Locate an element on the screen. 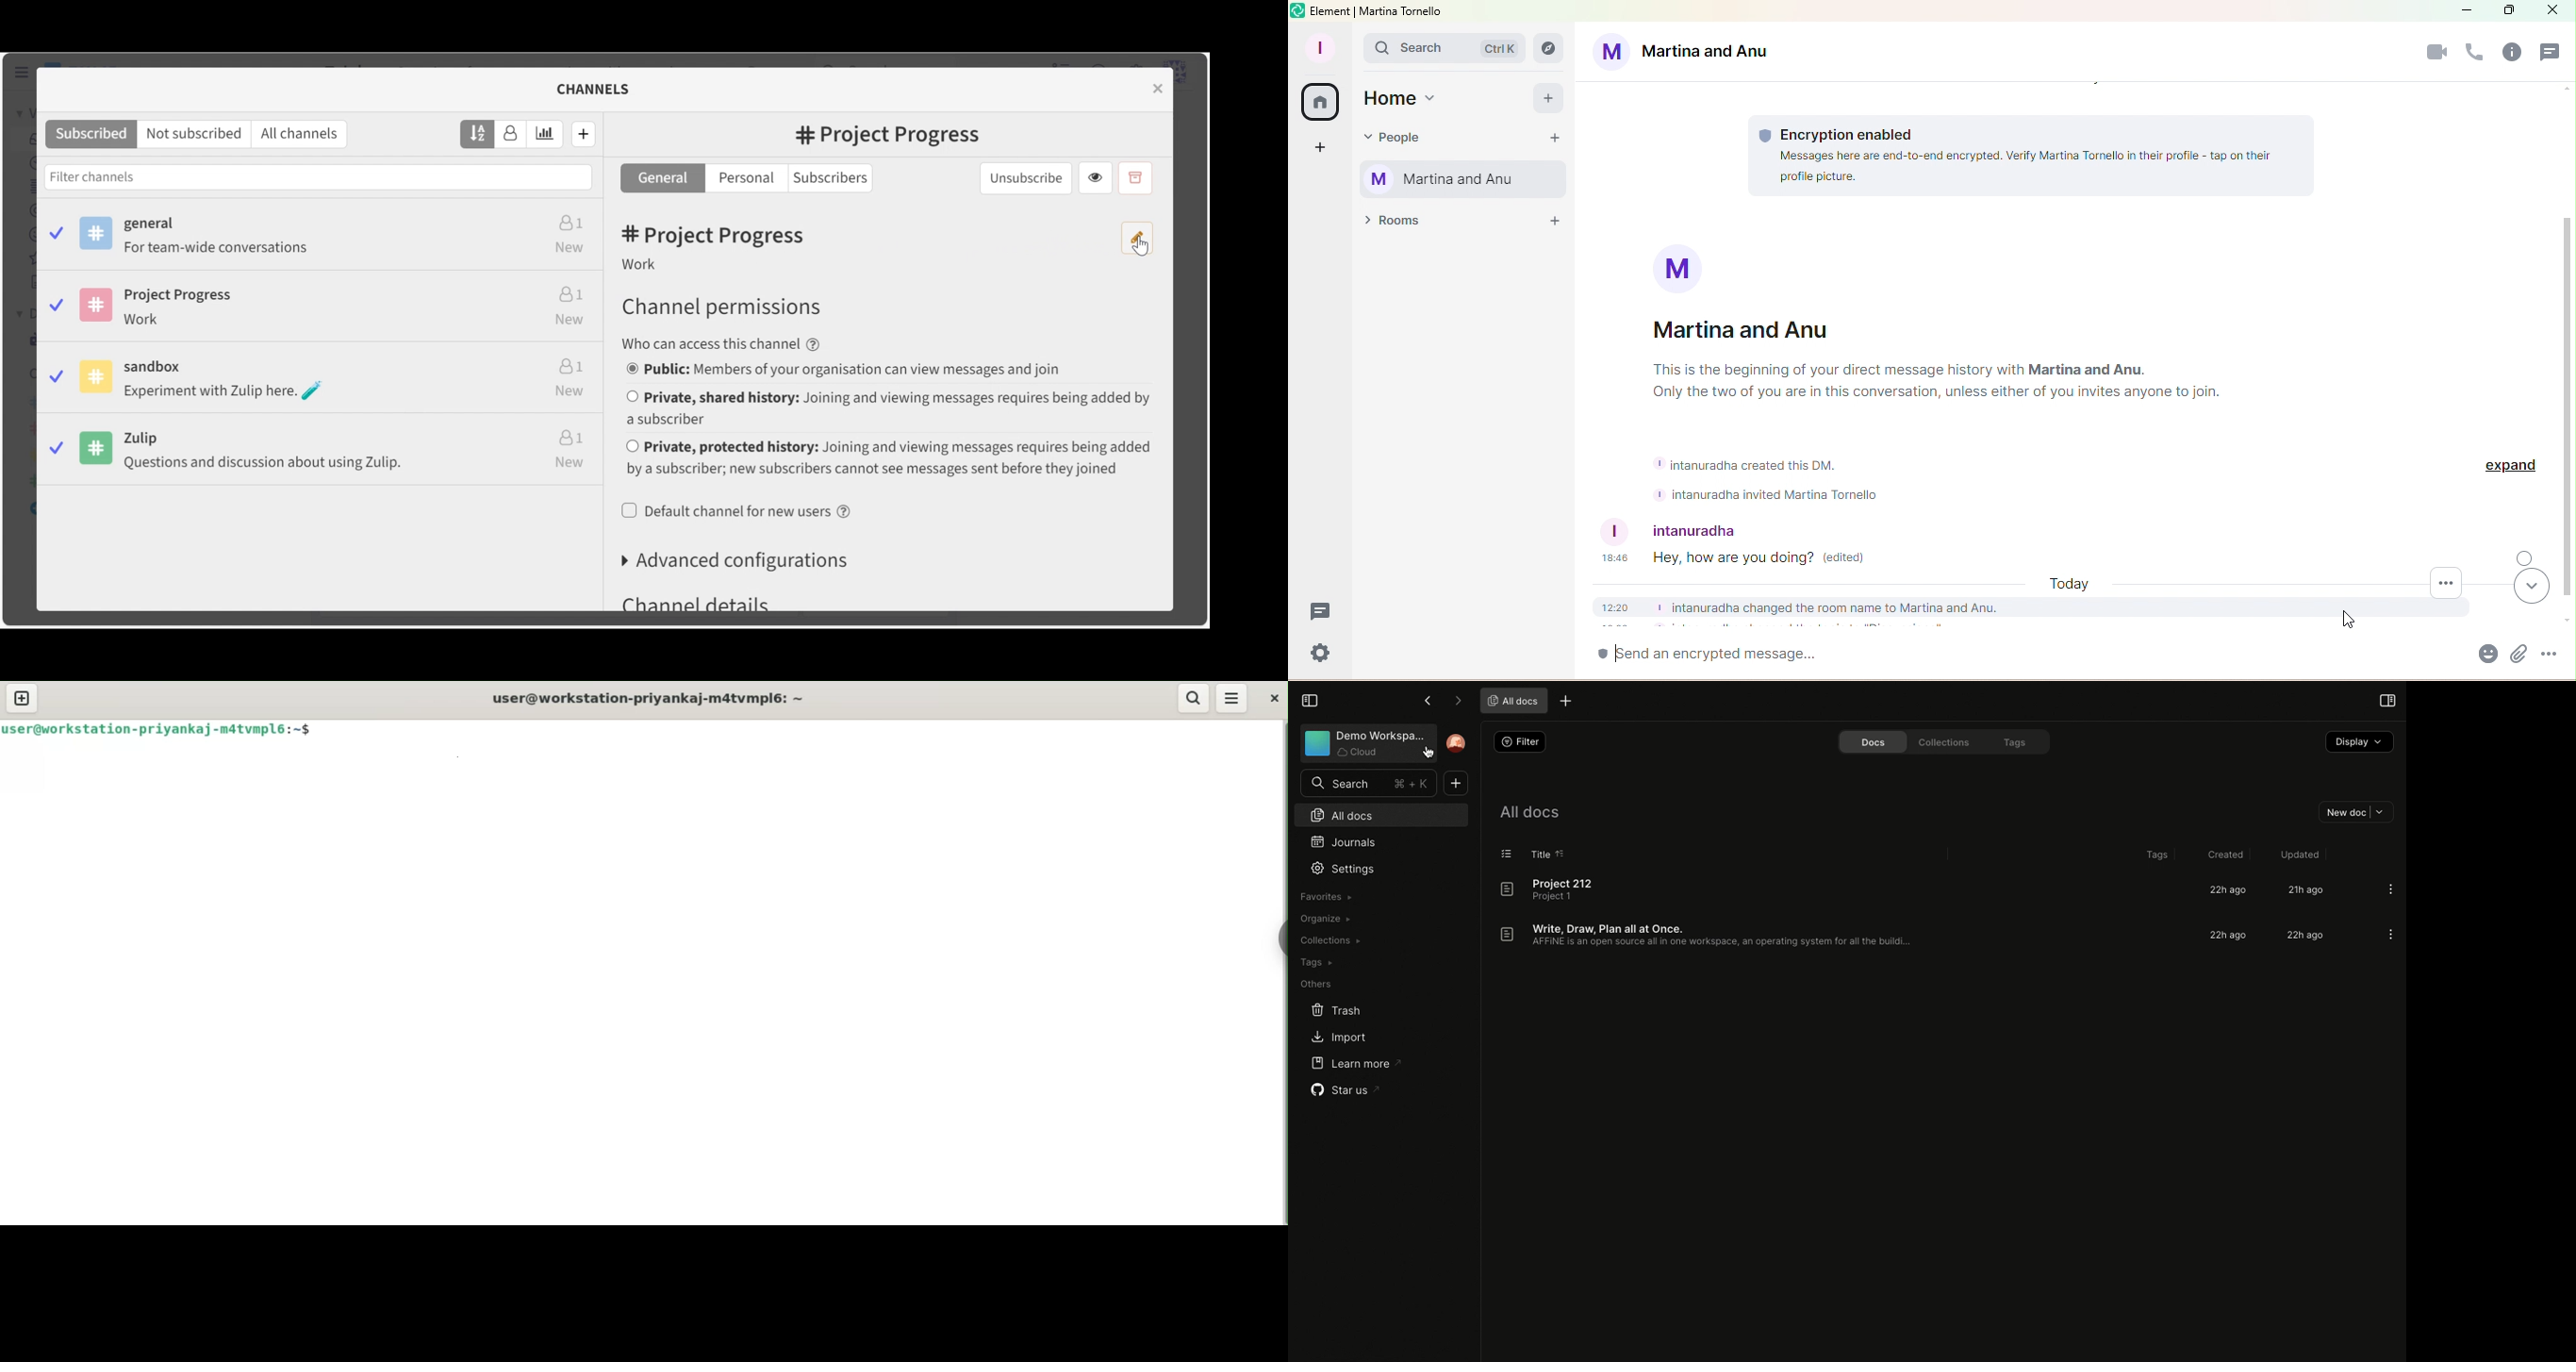 The image size is (2576, 1372). Search bar is located at coordinates (1444, 50).